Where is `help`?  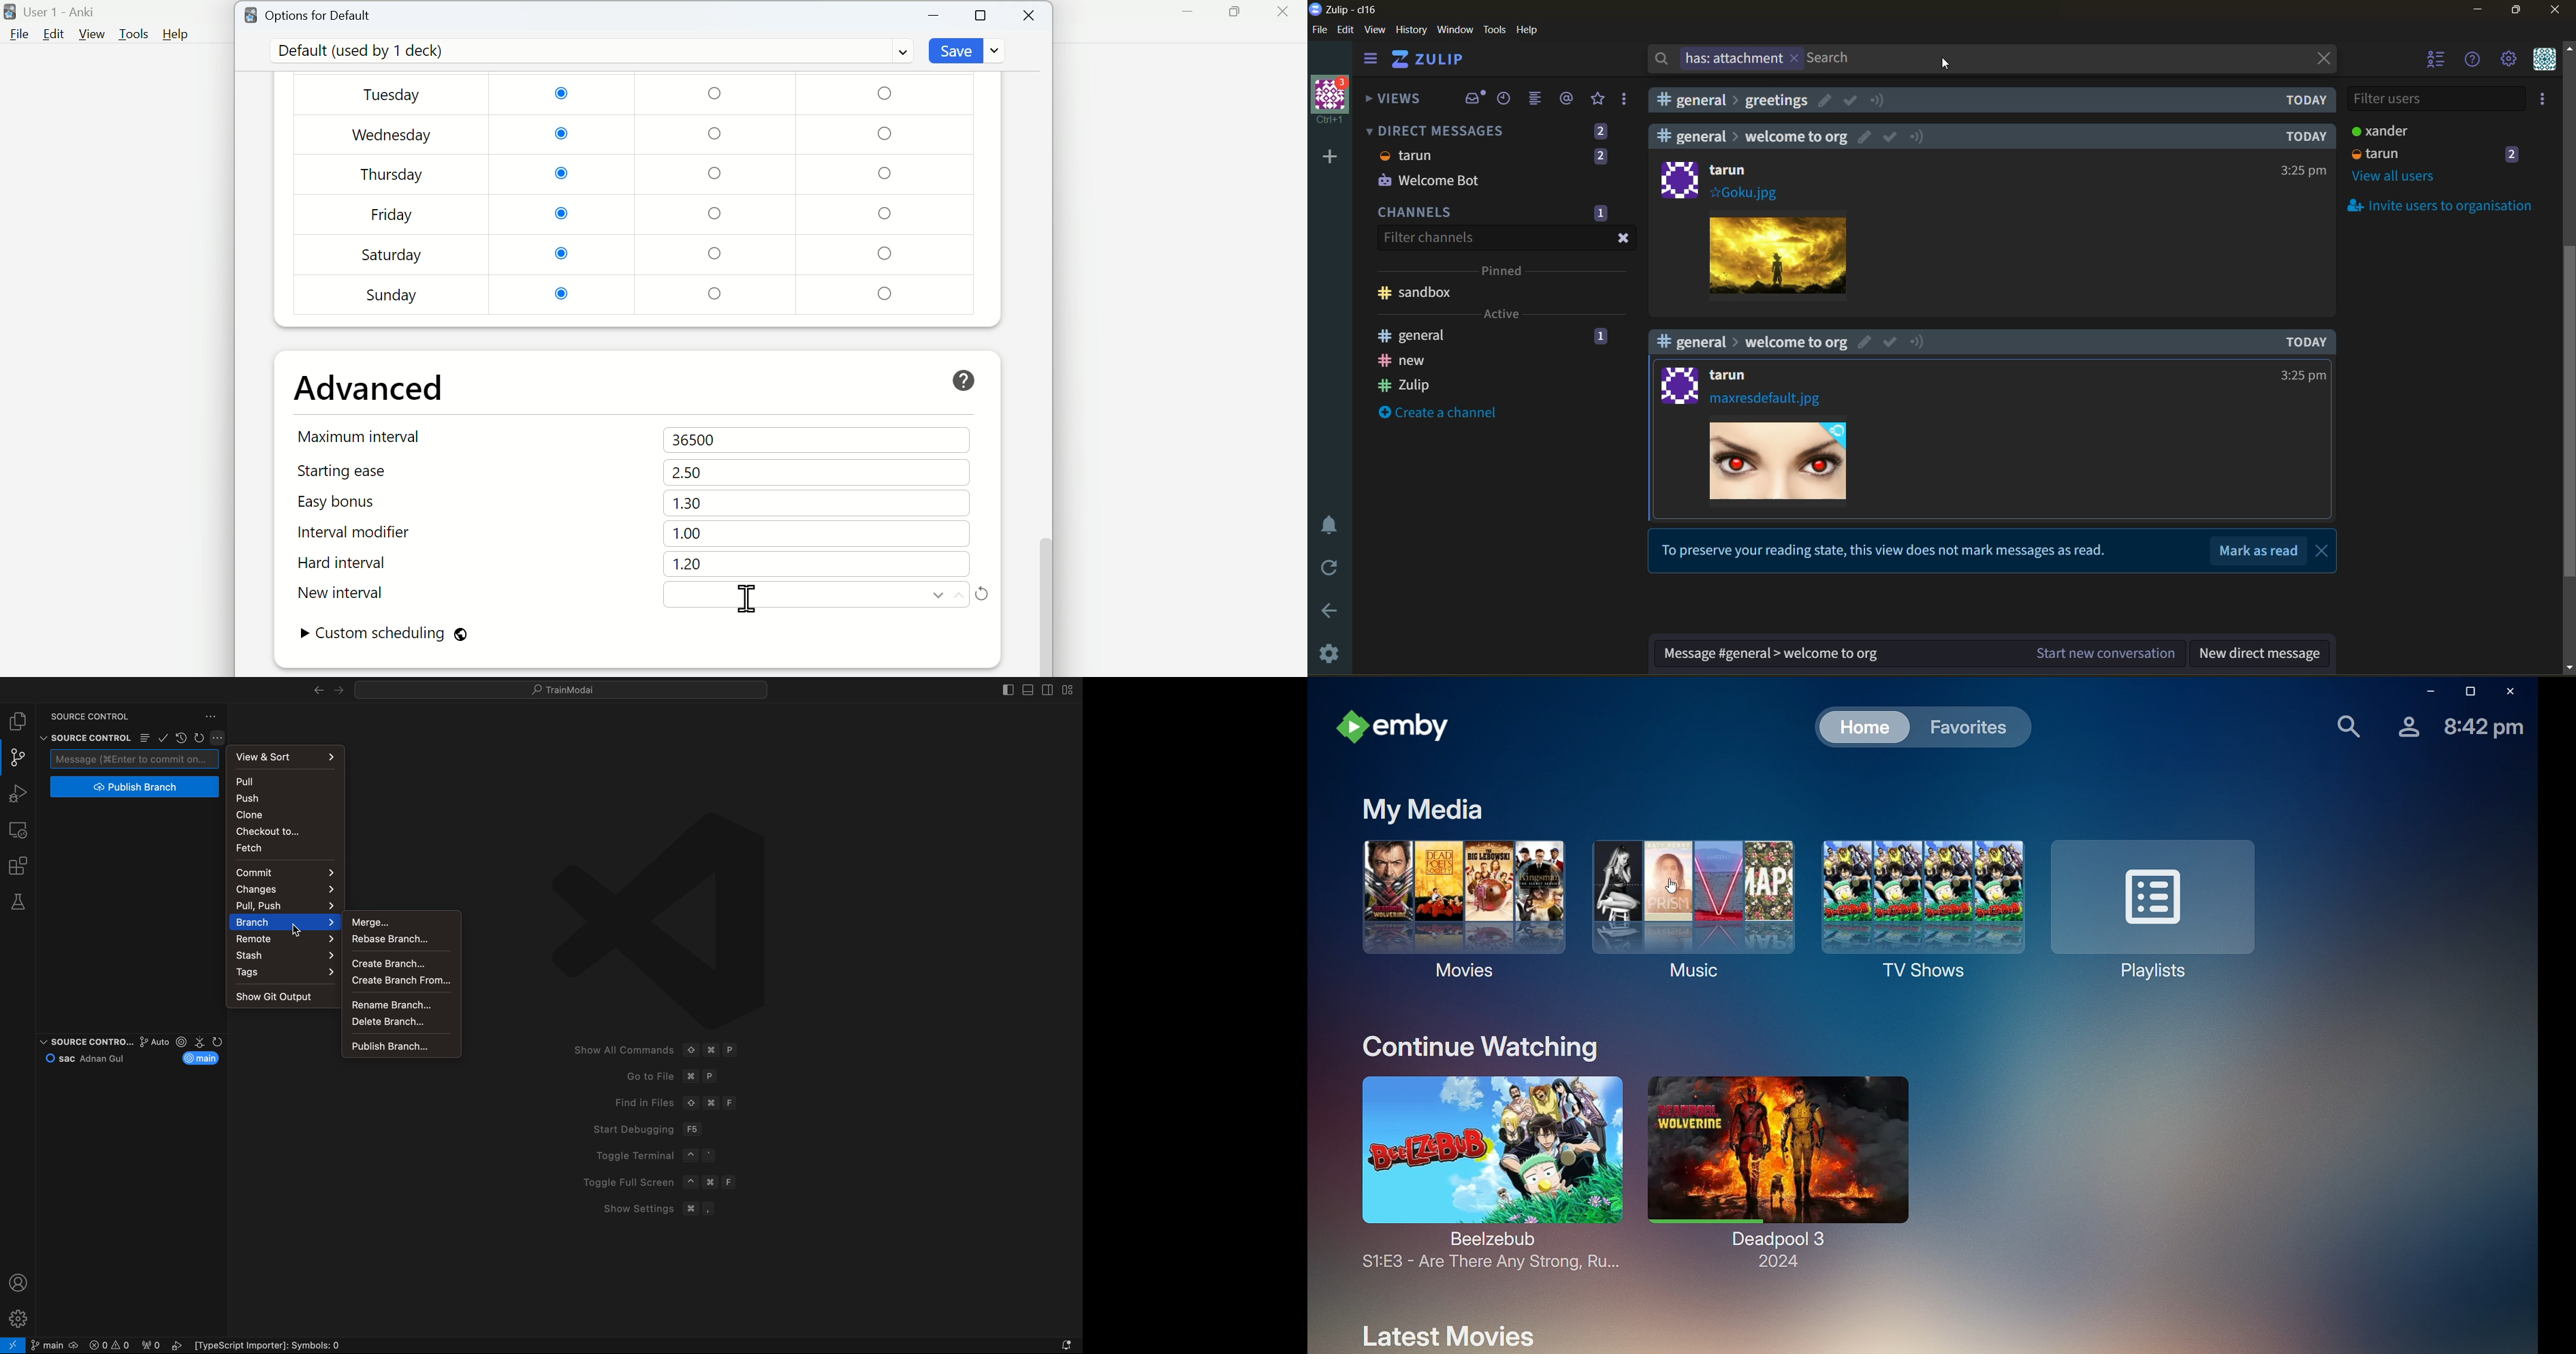
help is located at coordinates (964, 381).